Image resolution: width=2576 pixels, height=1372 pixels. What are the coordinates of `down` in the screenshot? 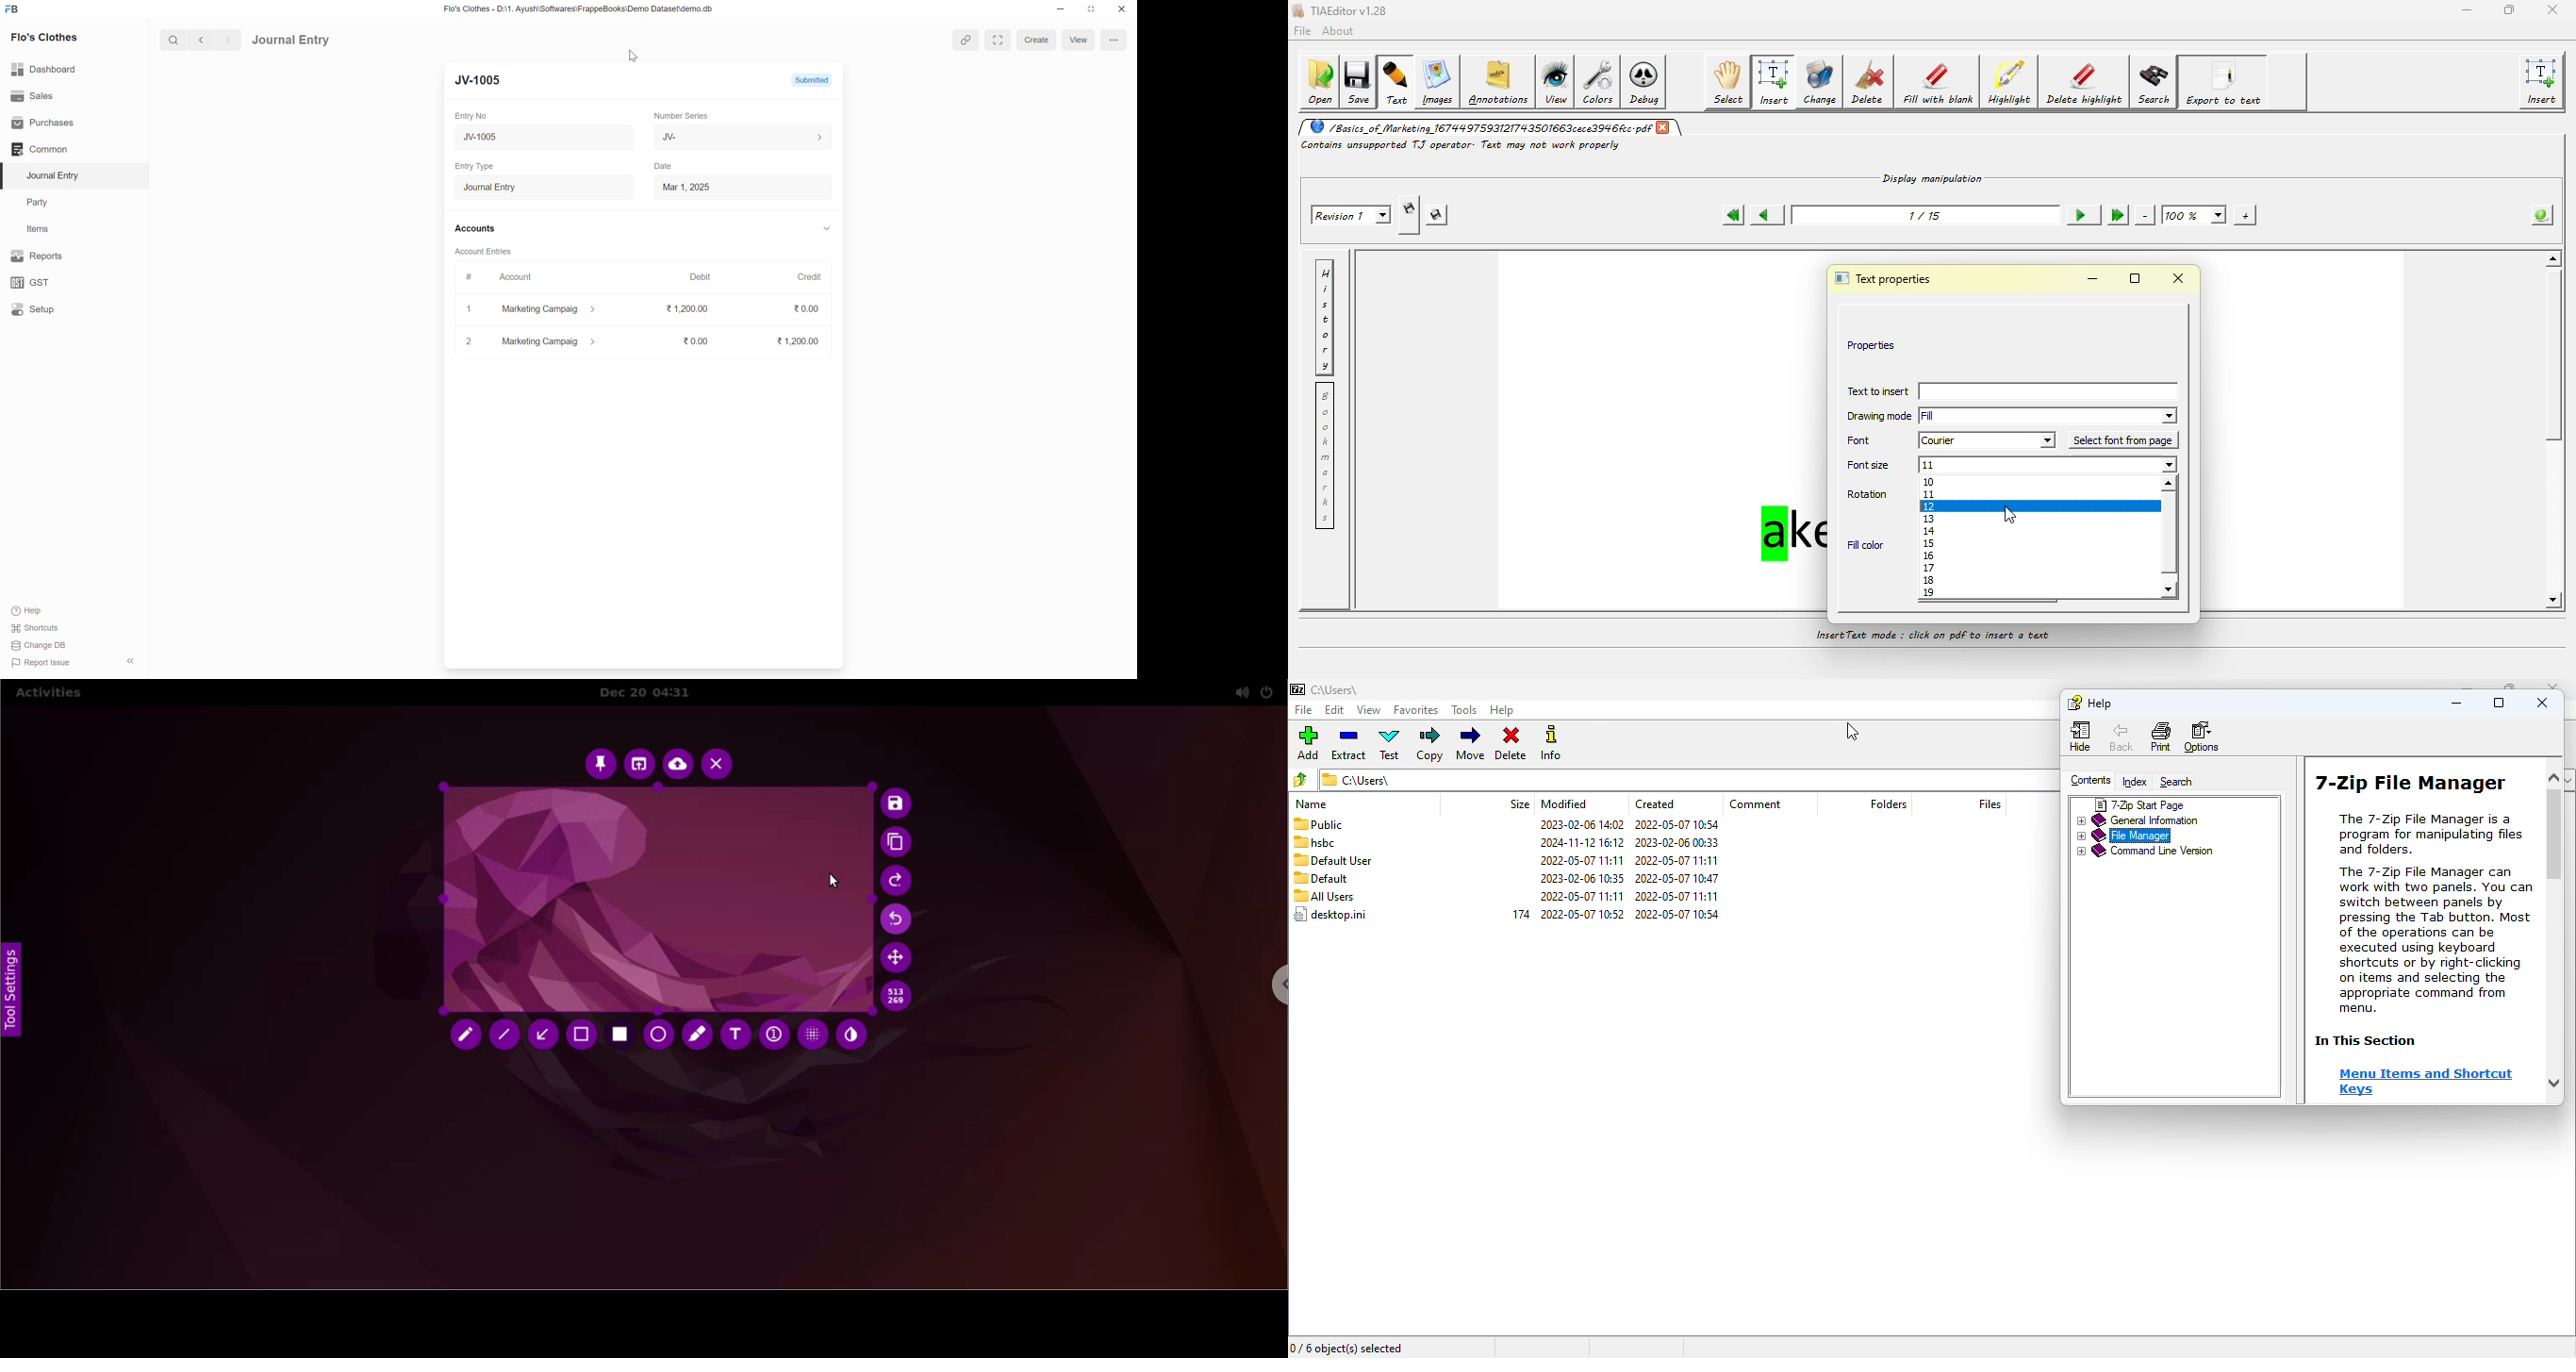 It's located at (826, 230).